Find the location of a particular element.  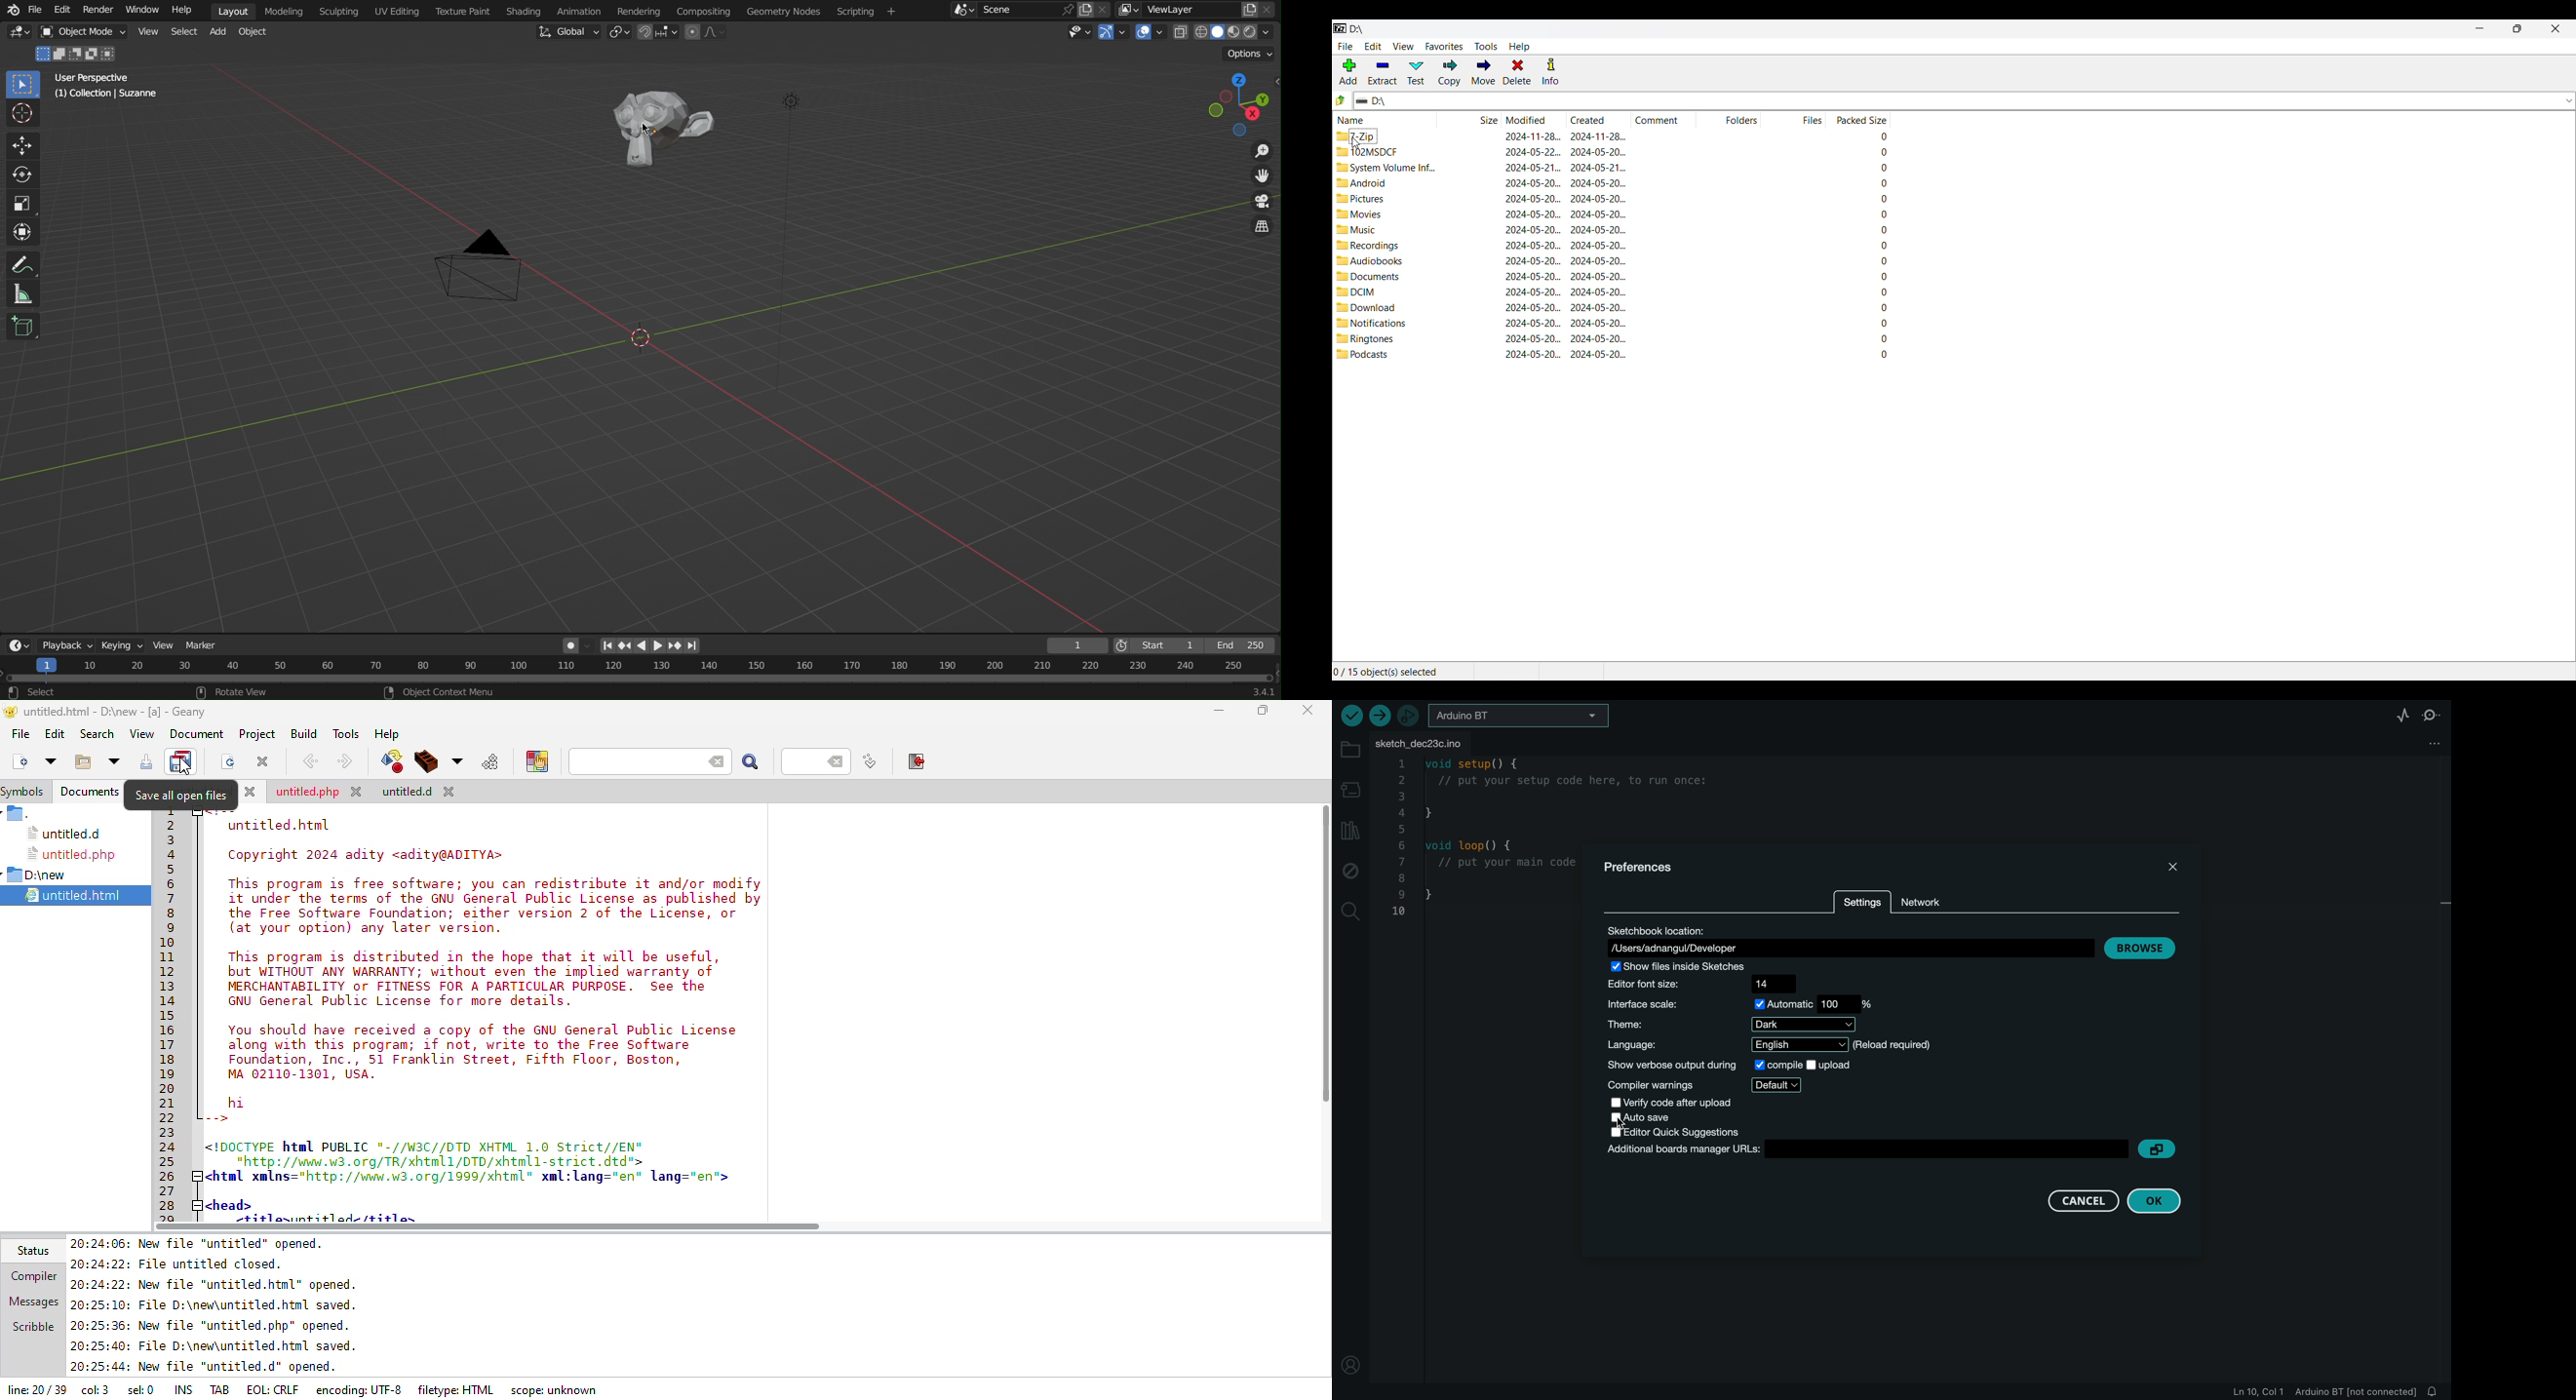

packed size is located at coordinates (1880, 338).